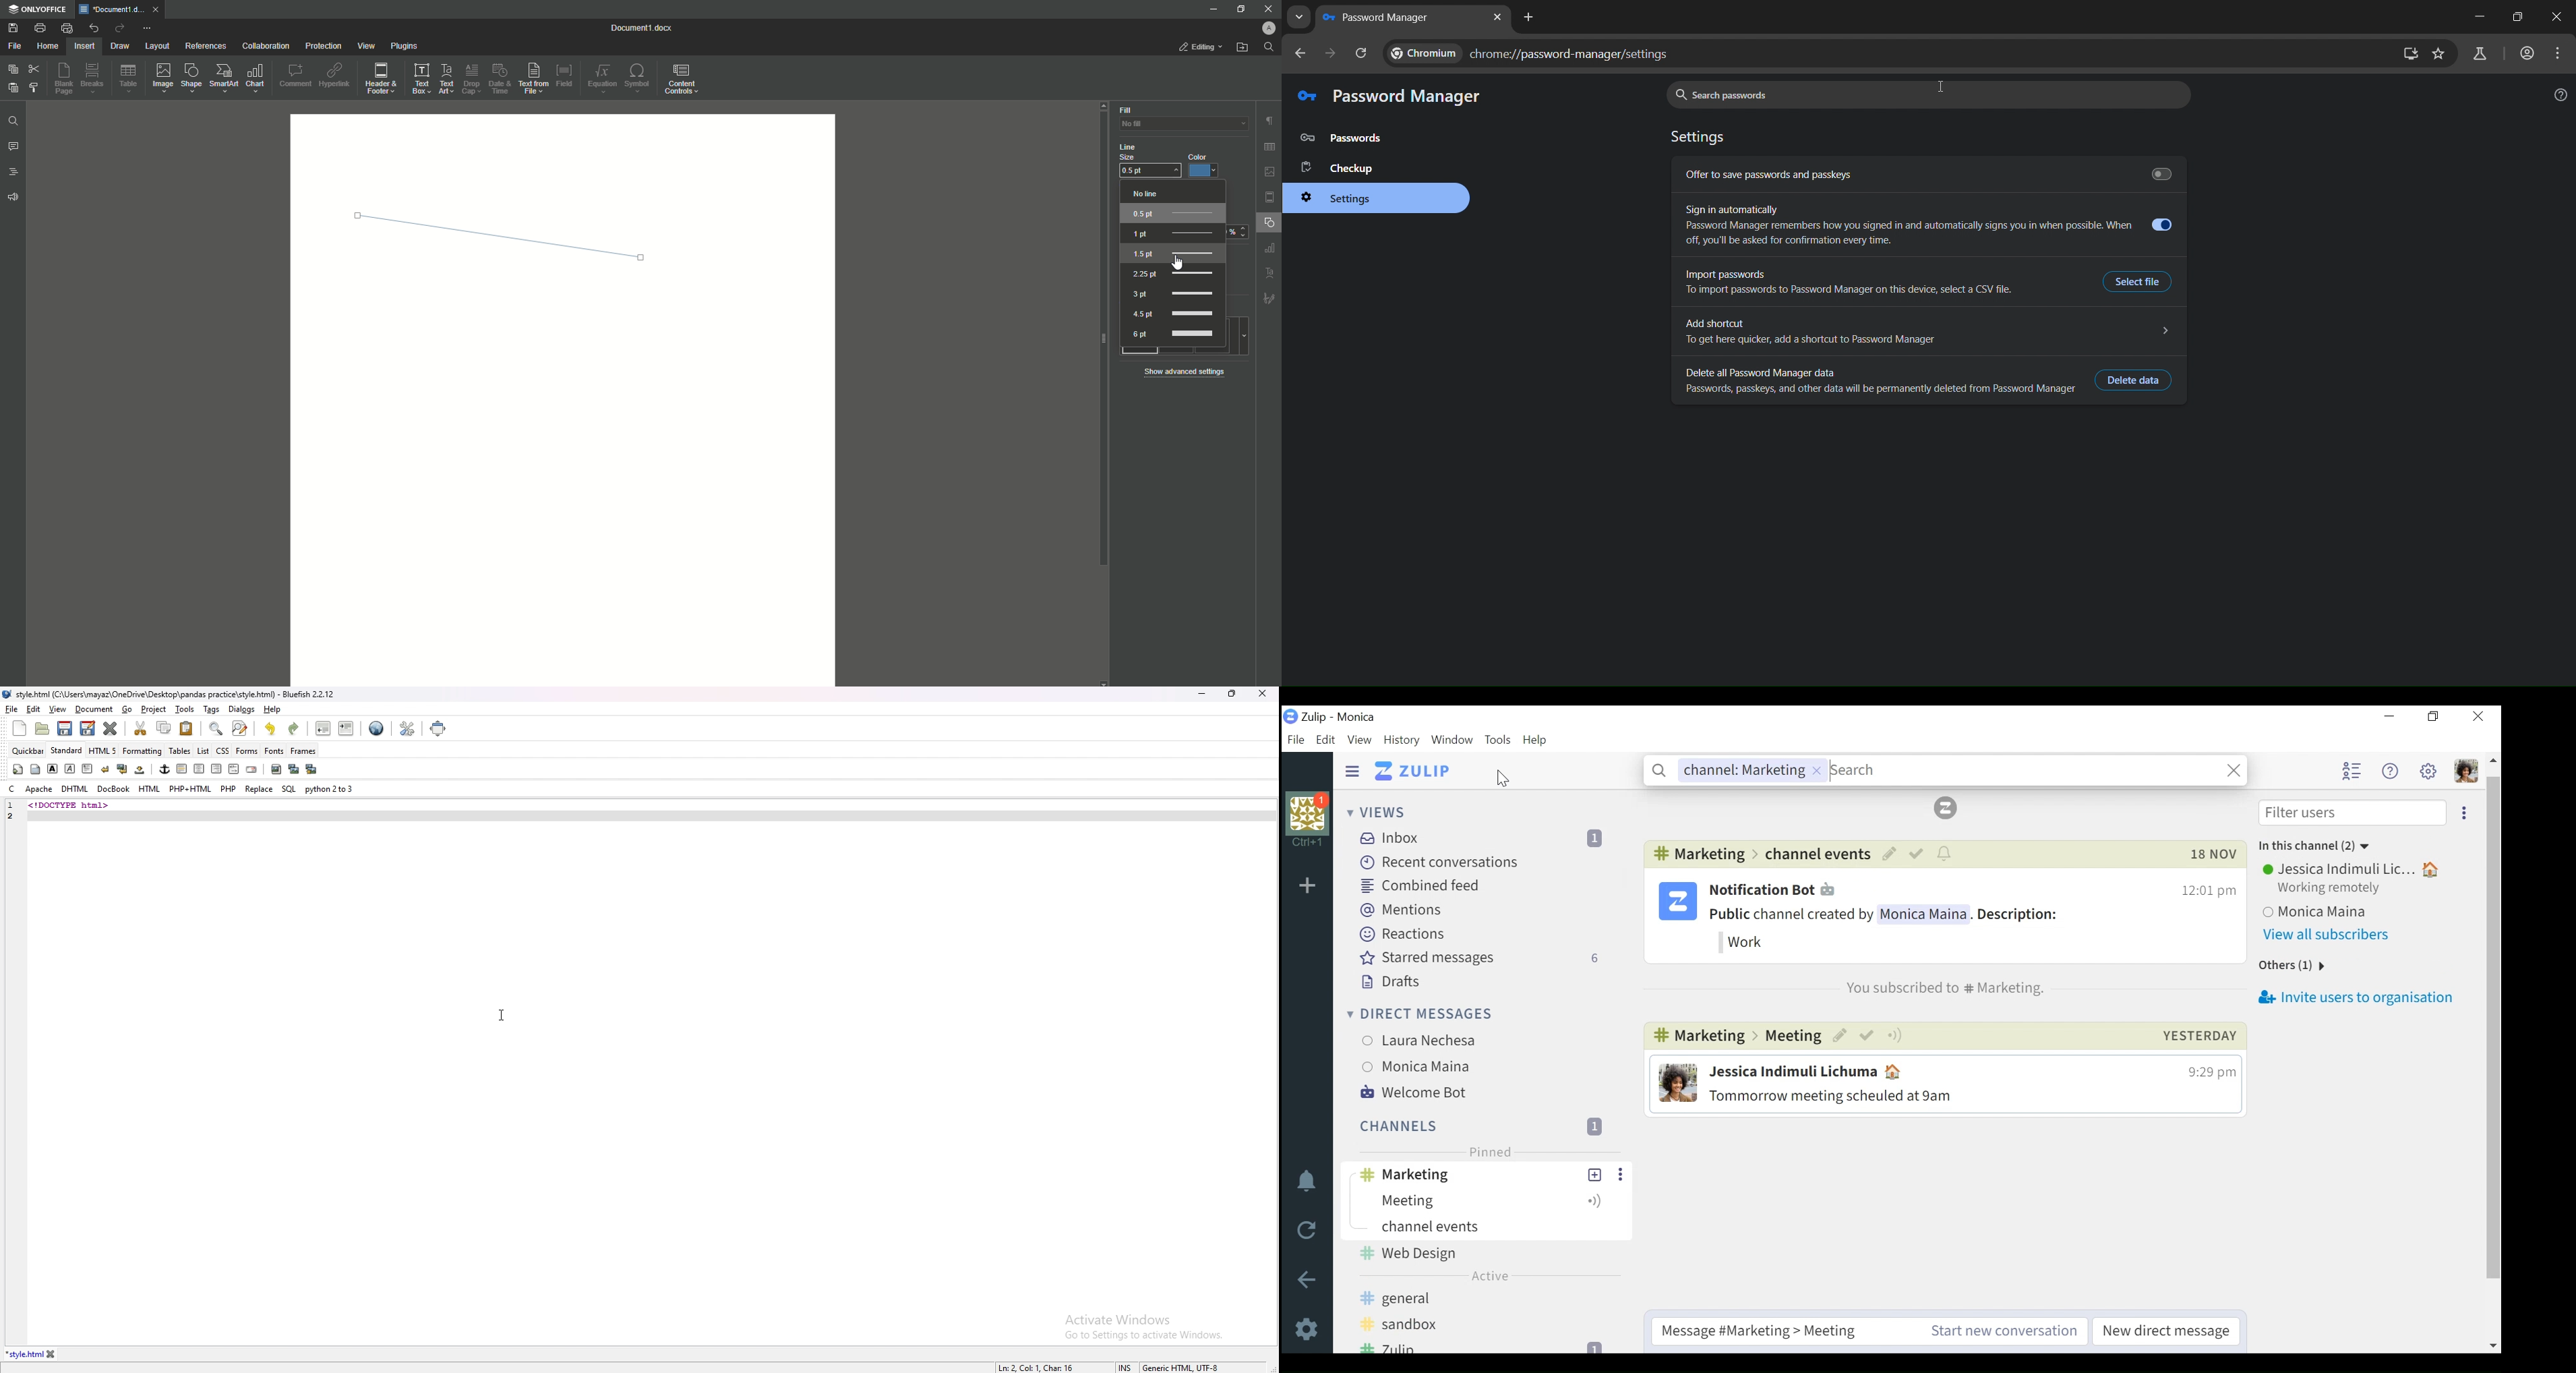 The height and width of the screenshot is (1400, 2576). What do you see at coordinates (1270, 196) in the screenshot?
I see `page` at bounding box center [1270, 196].